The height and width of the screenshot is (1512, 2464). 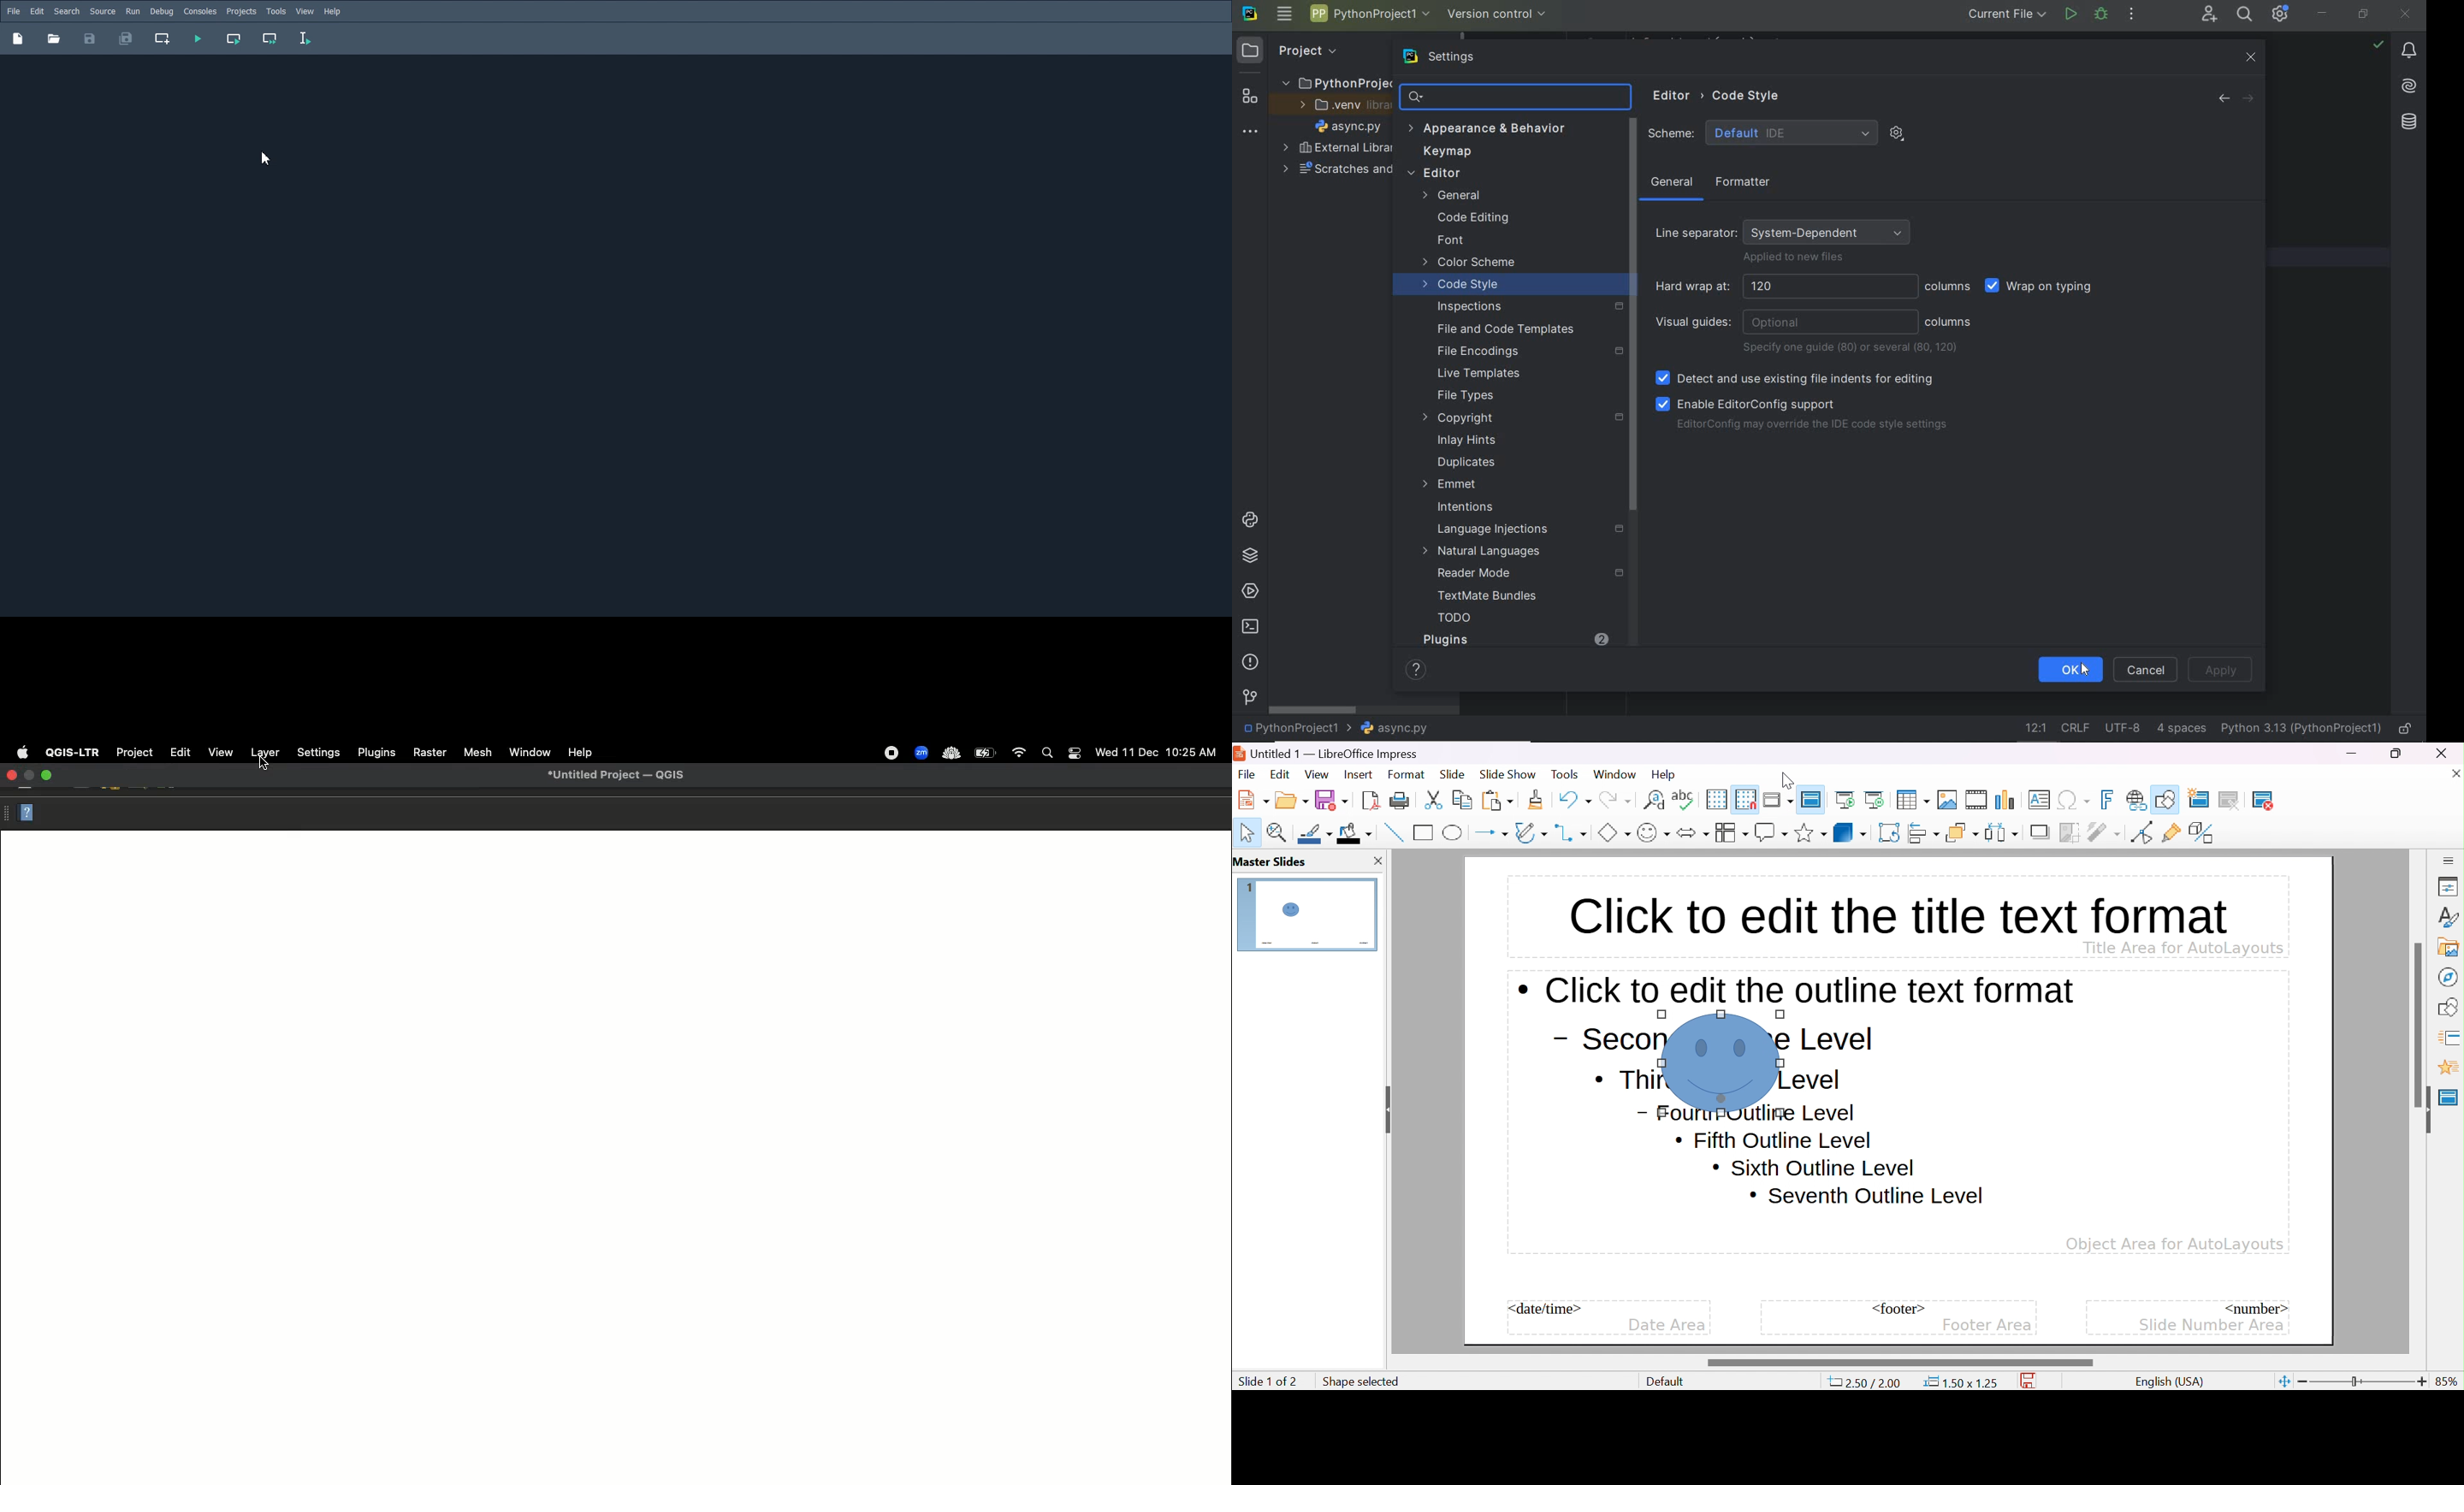 I want to click on insert image, so click(x=1948, y=800).